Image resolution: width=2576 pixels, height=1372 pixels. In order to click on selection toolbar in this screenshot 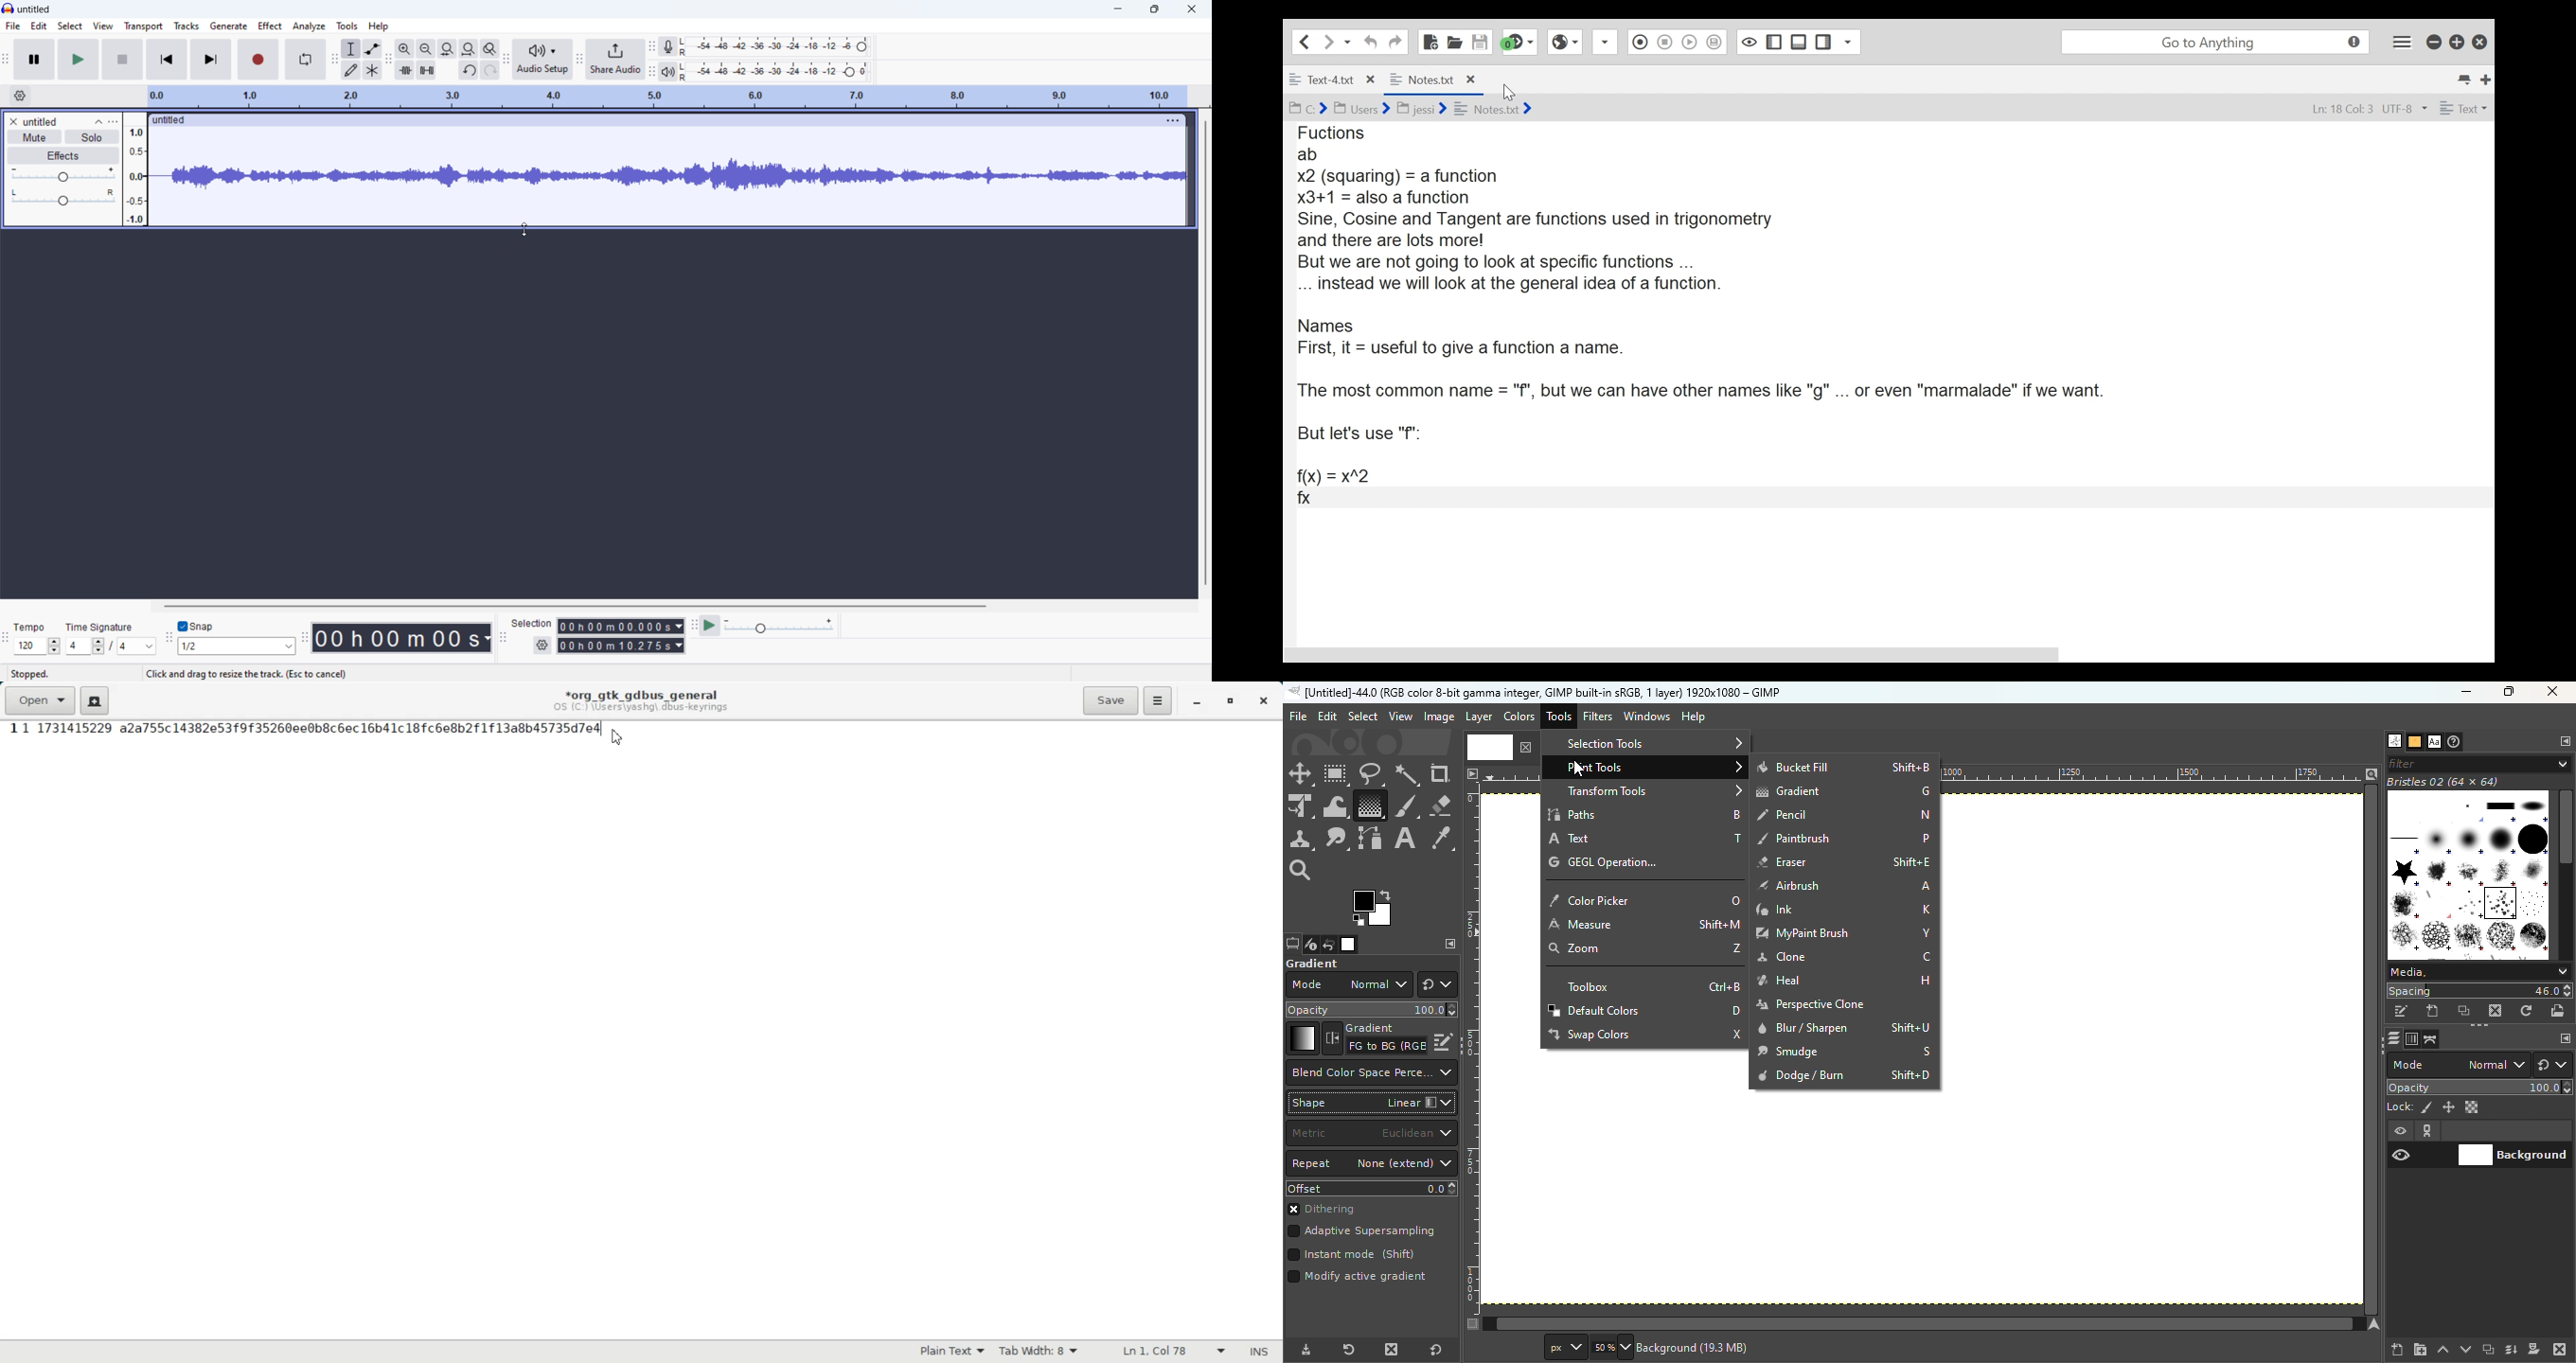, I will do `click(502, 638)`.